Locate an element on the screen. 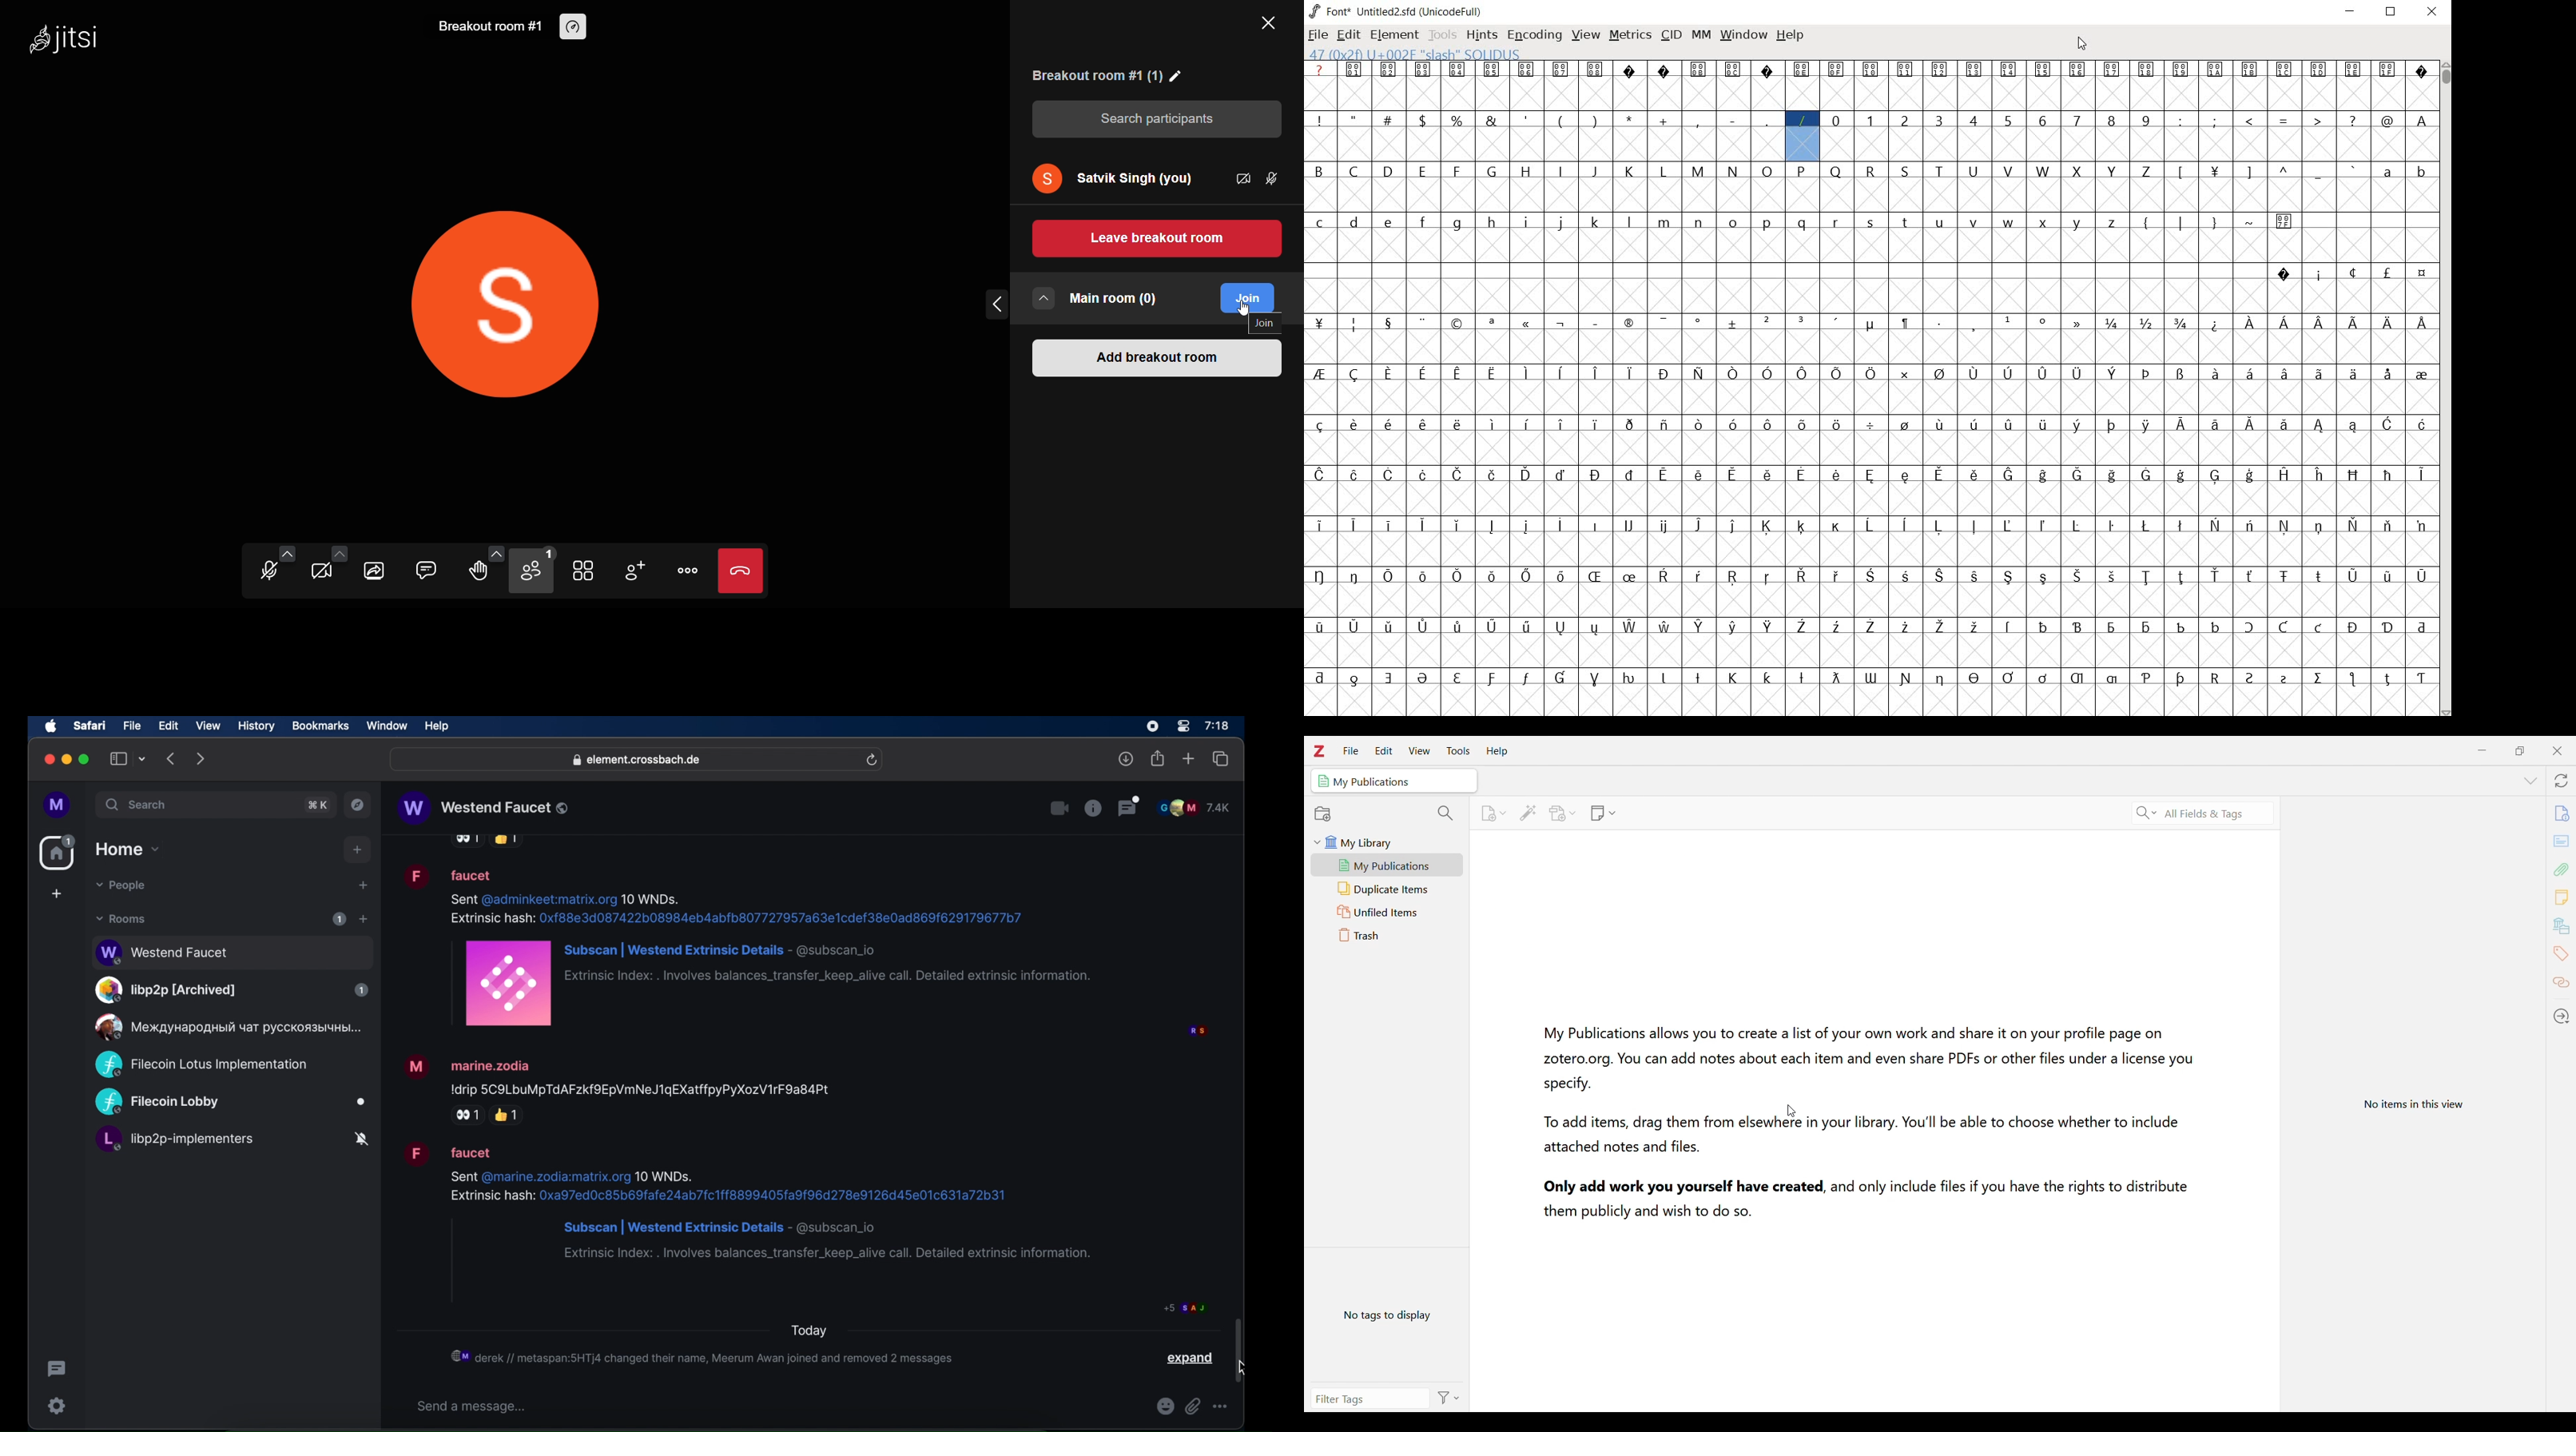 Image resolution: width=2576 pixels, height=1456 pixels. glyph is located at coordinates (1905, 172).